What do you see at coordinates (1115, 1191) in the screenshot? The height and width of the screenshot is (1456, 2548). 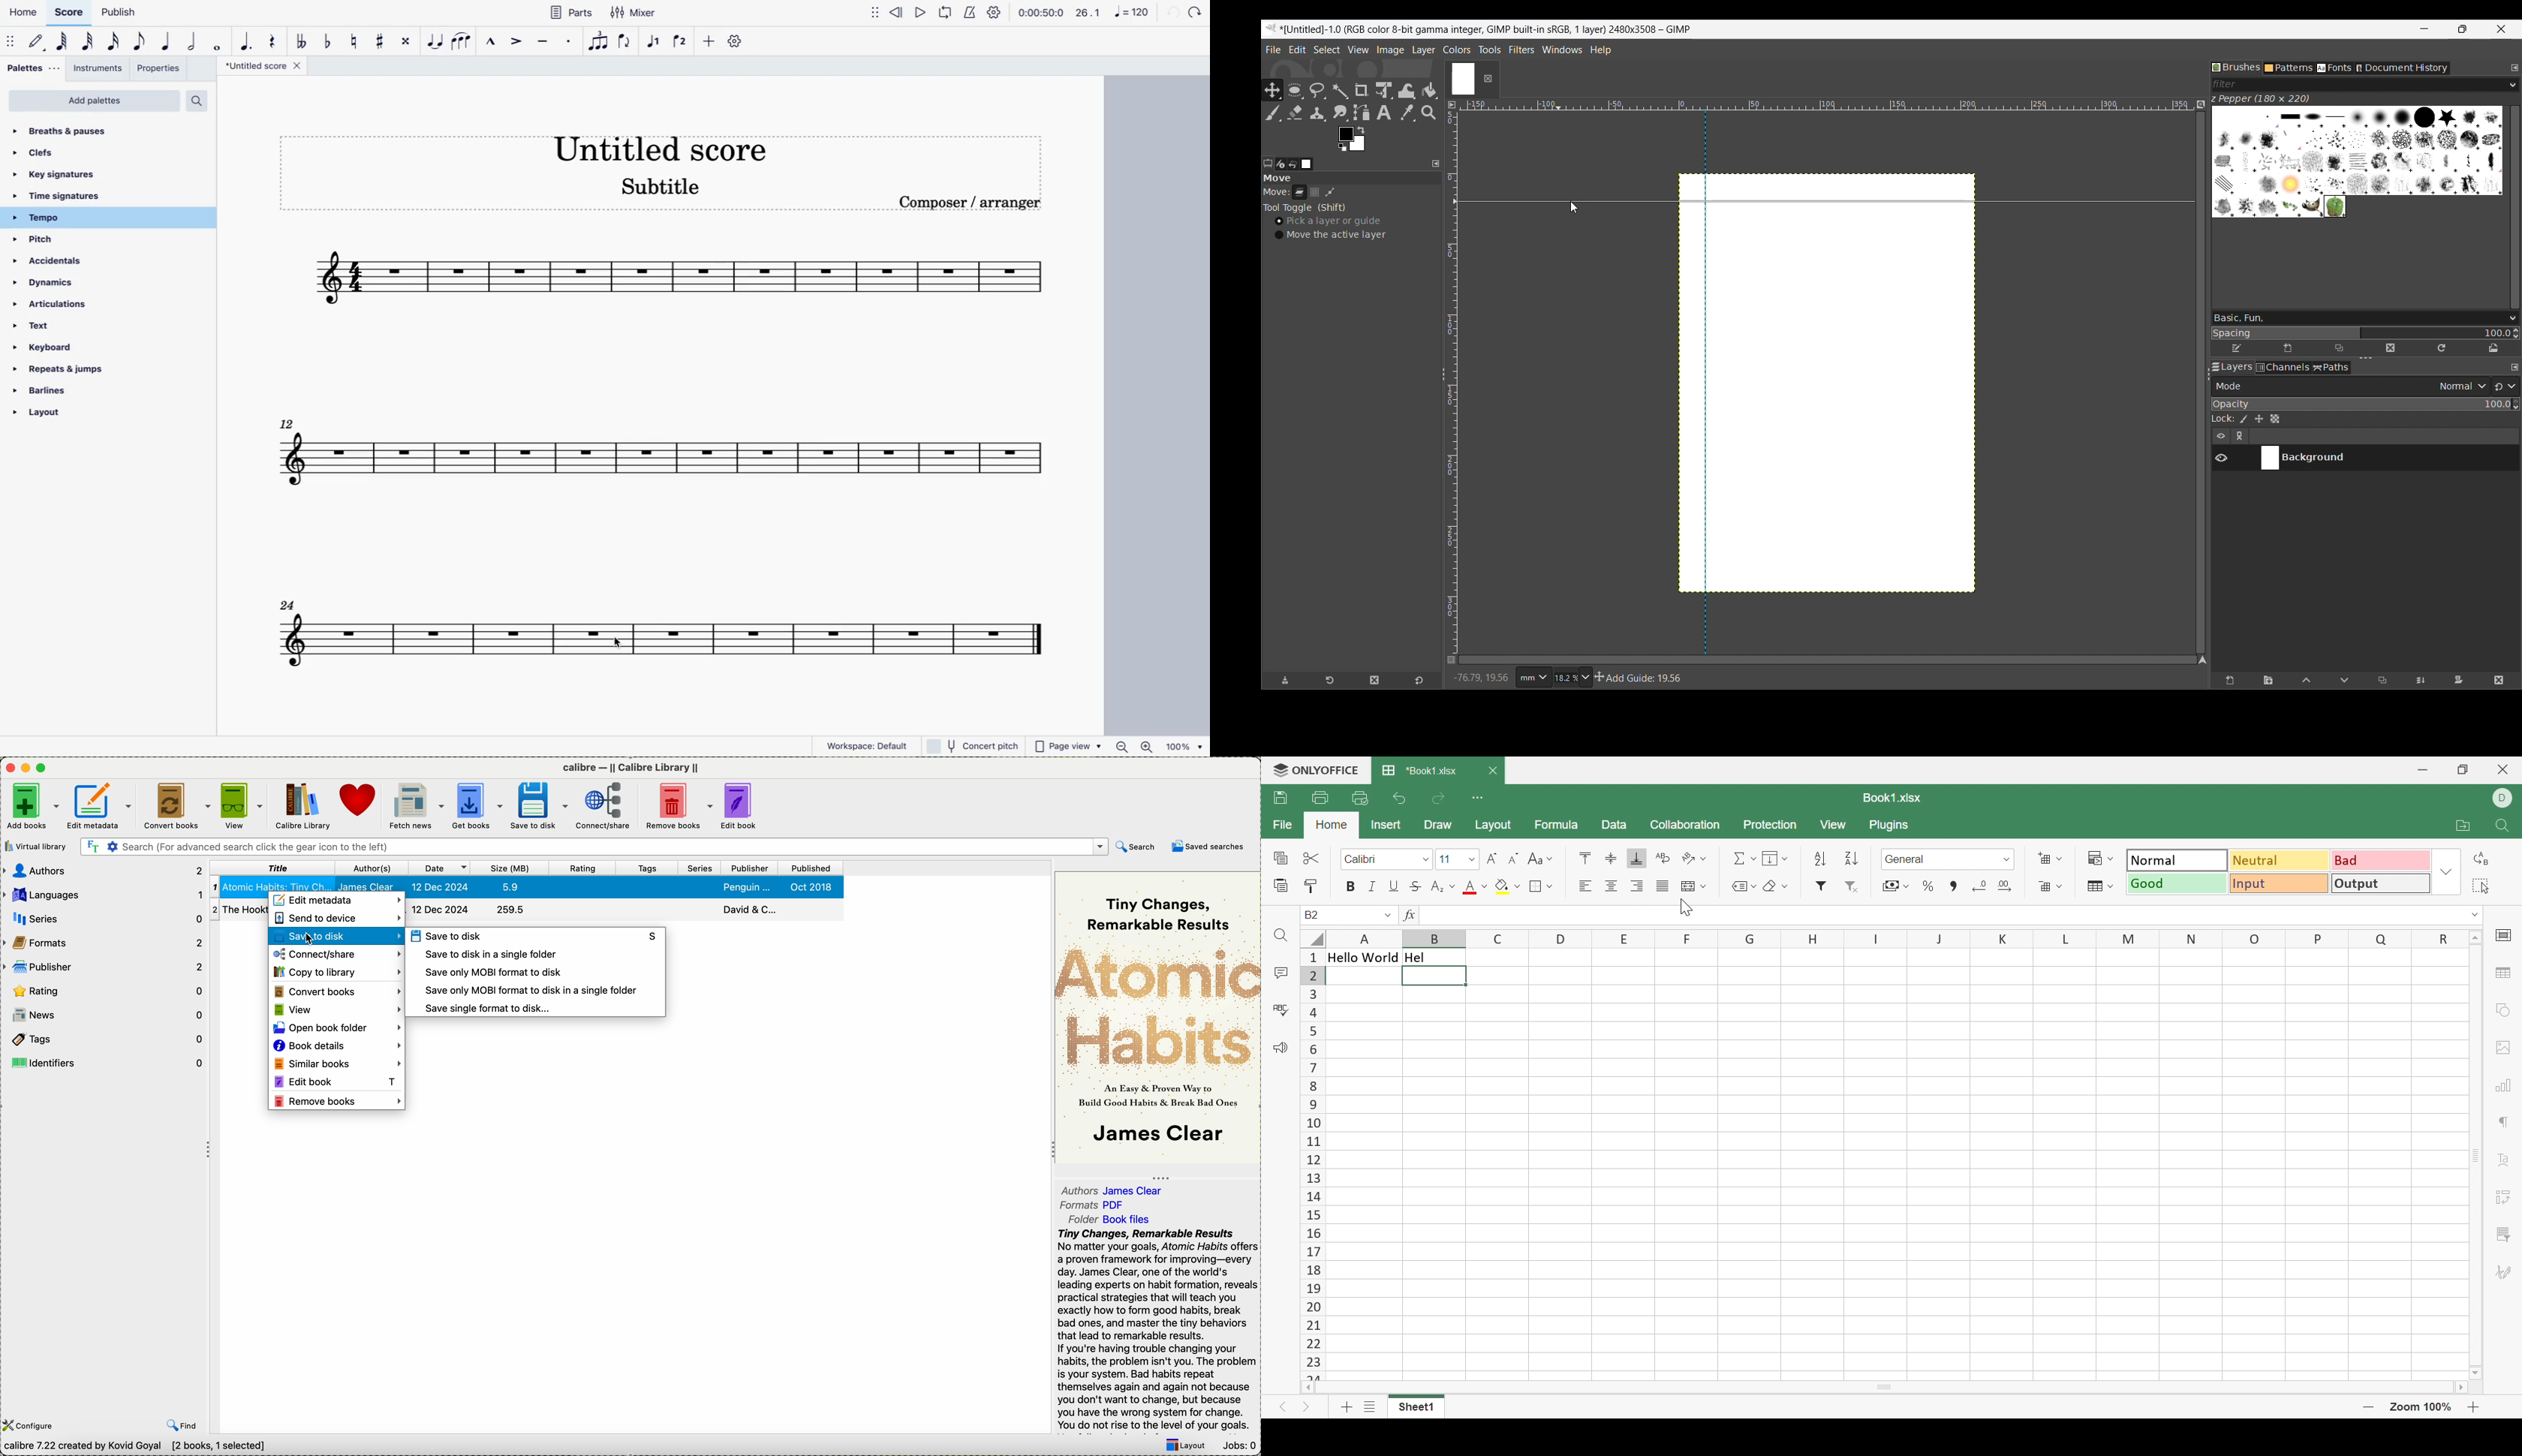 I see `authors` at bounding box center [1115, 1191].